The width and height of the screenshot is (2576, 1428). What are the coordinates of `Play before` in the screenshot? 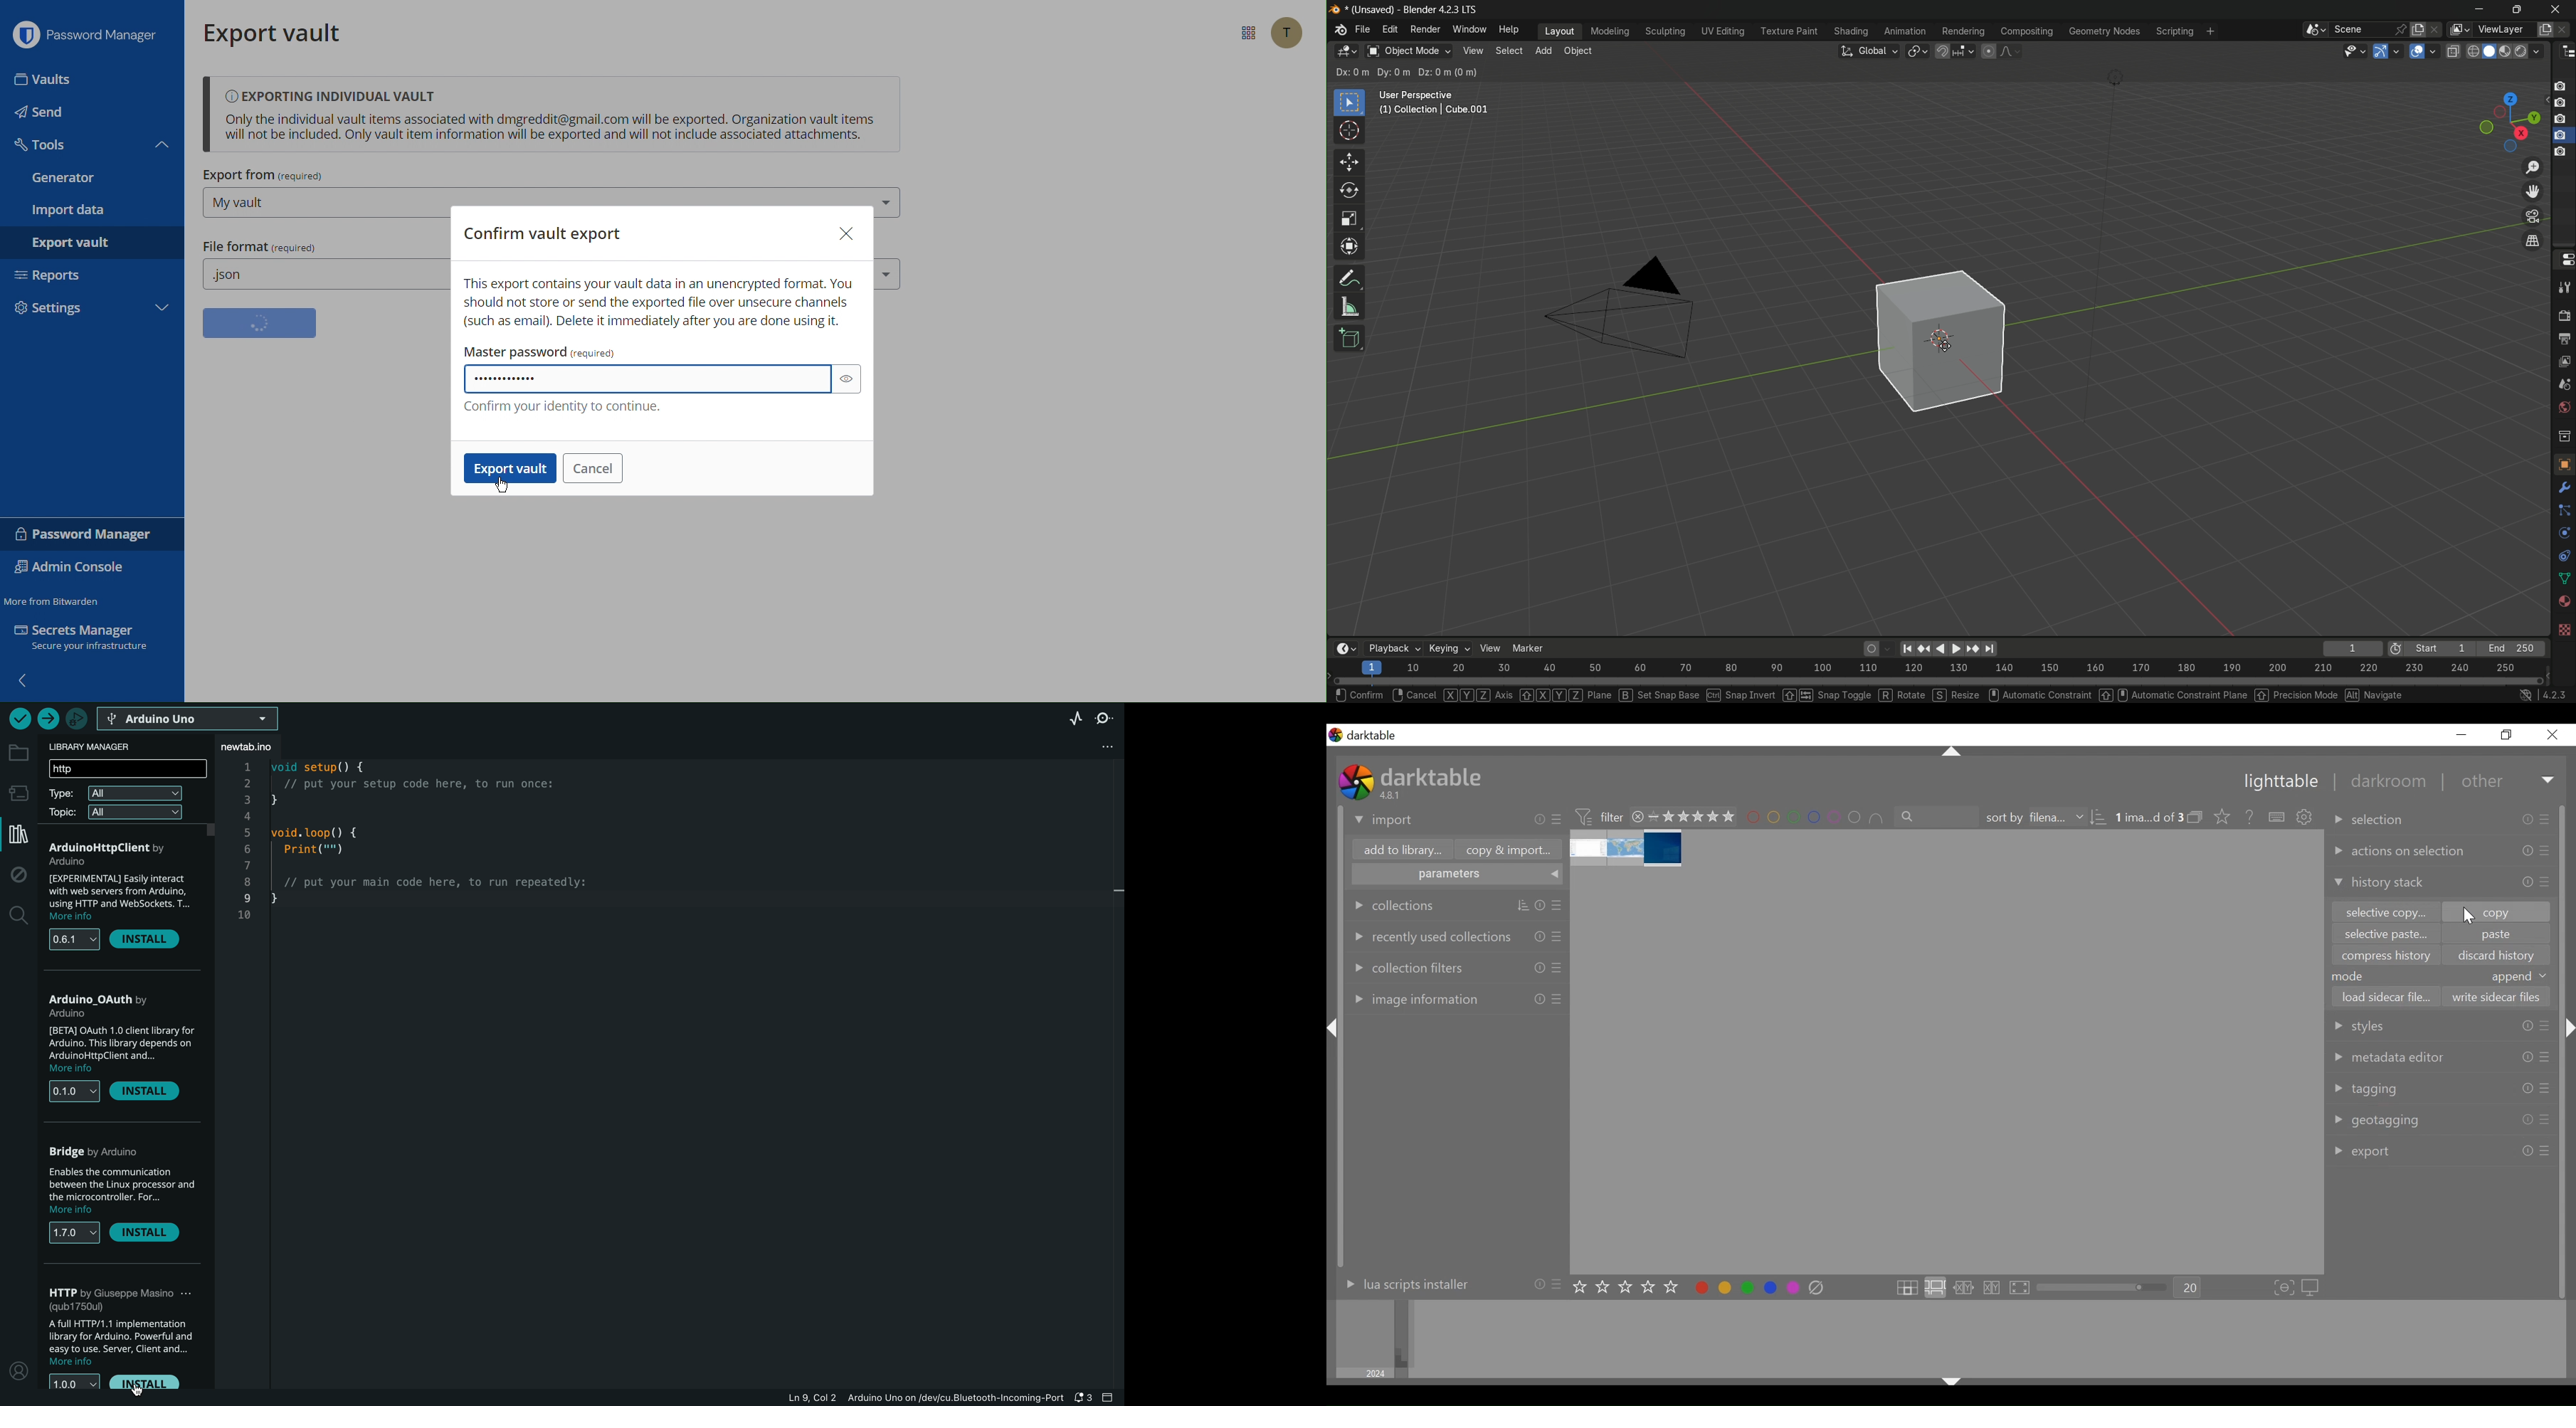 It's located at (1925, 649).